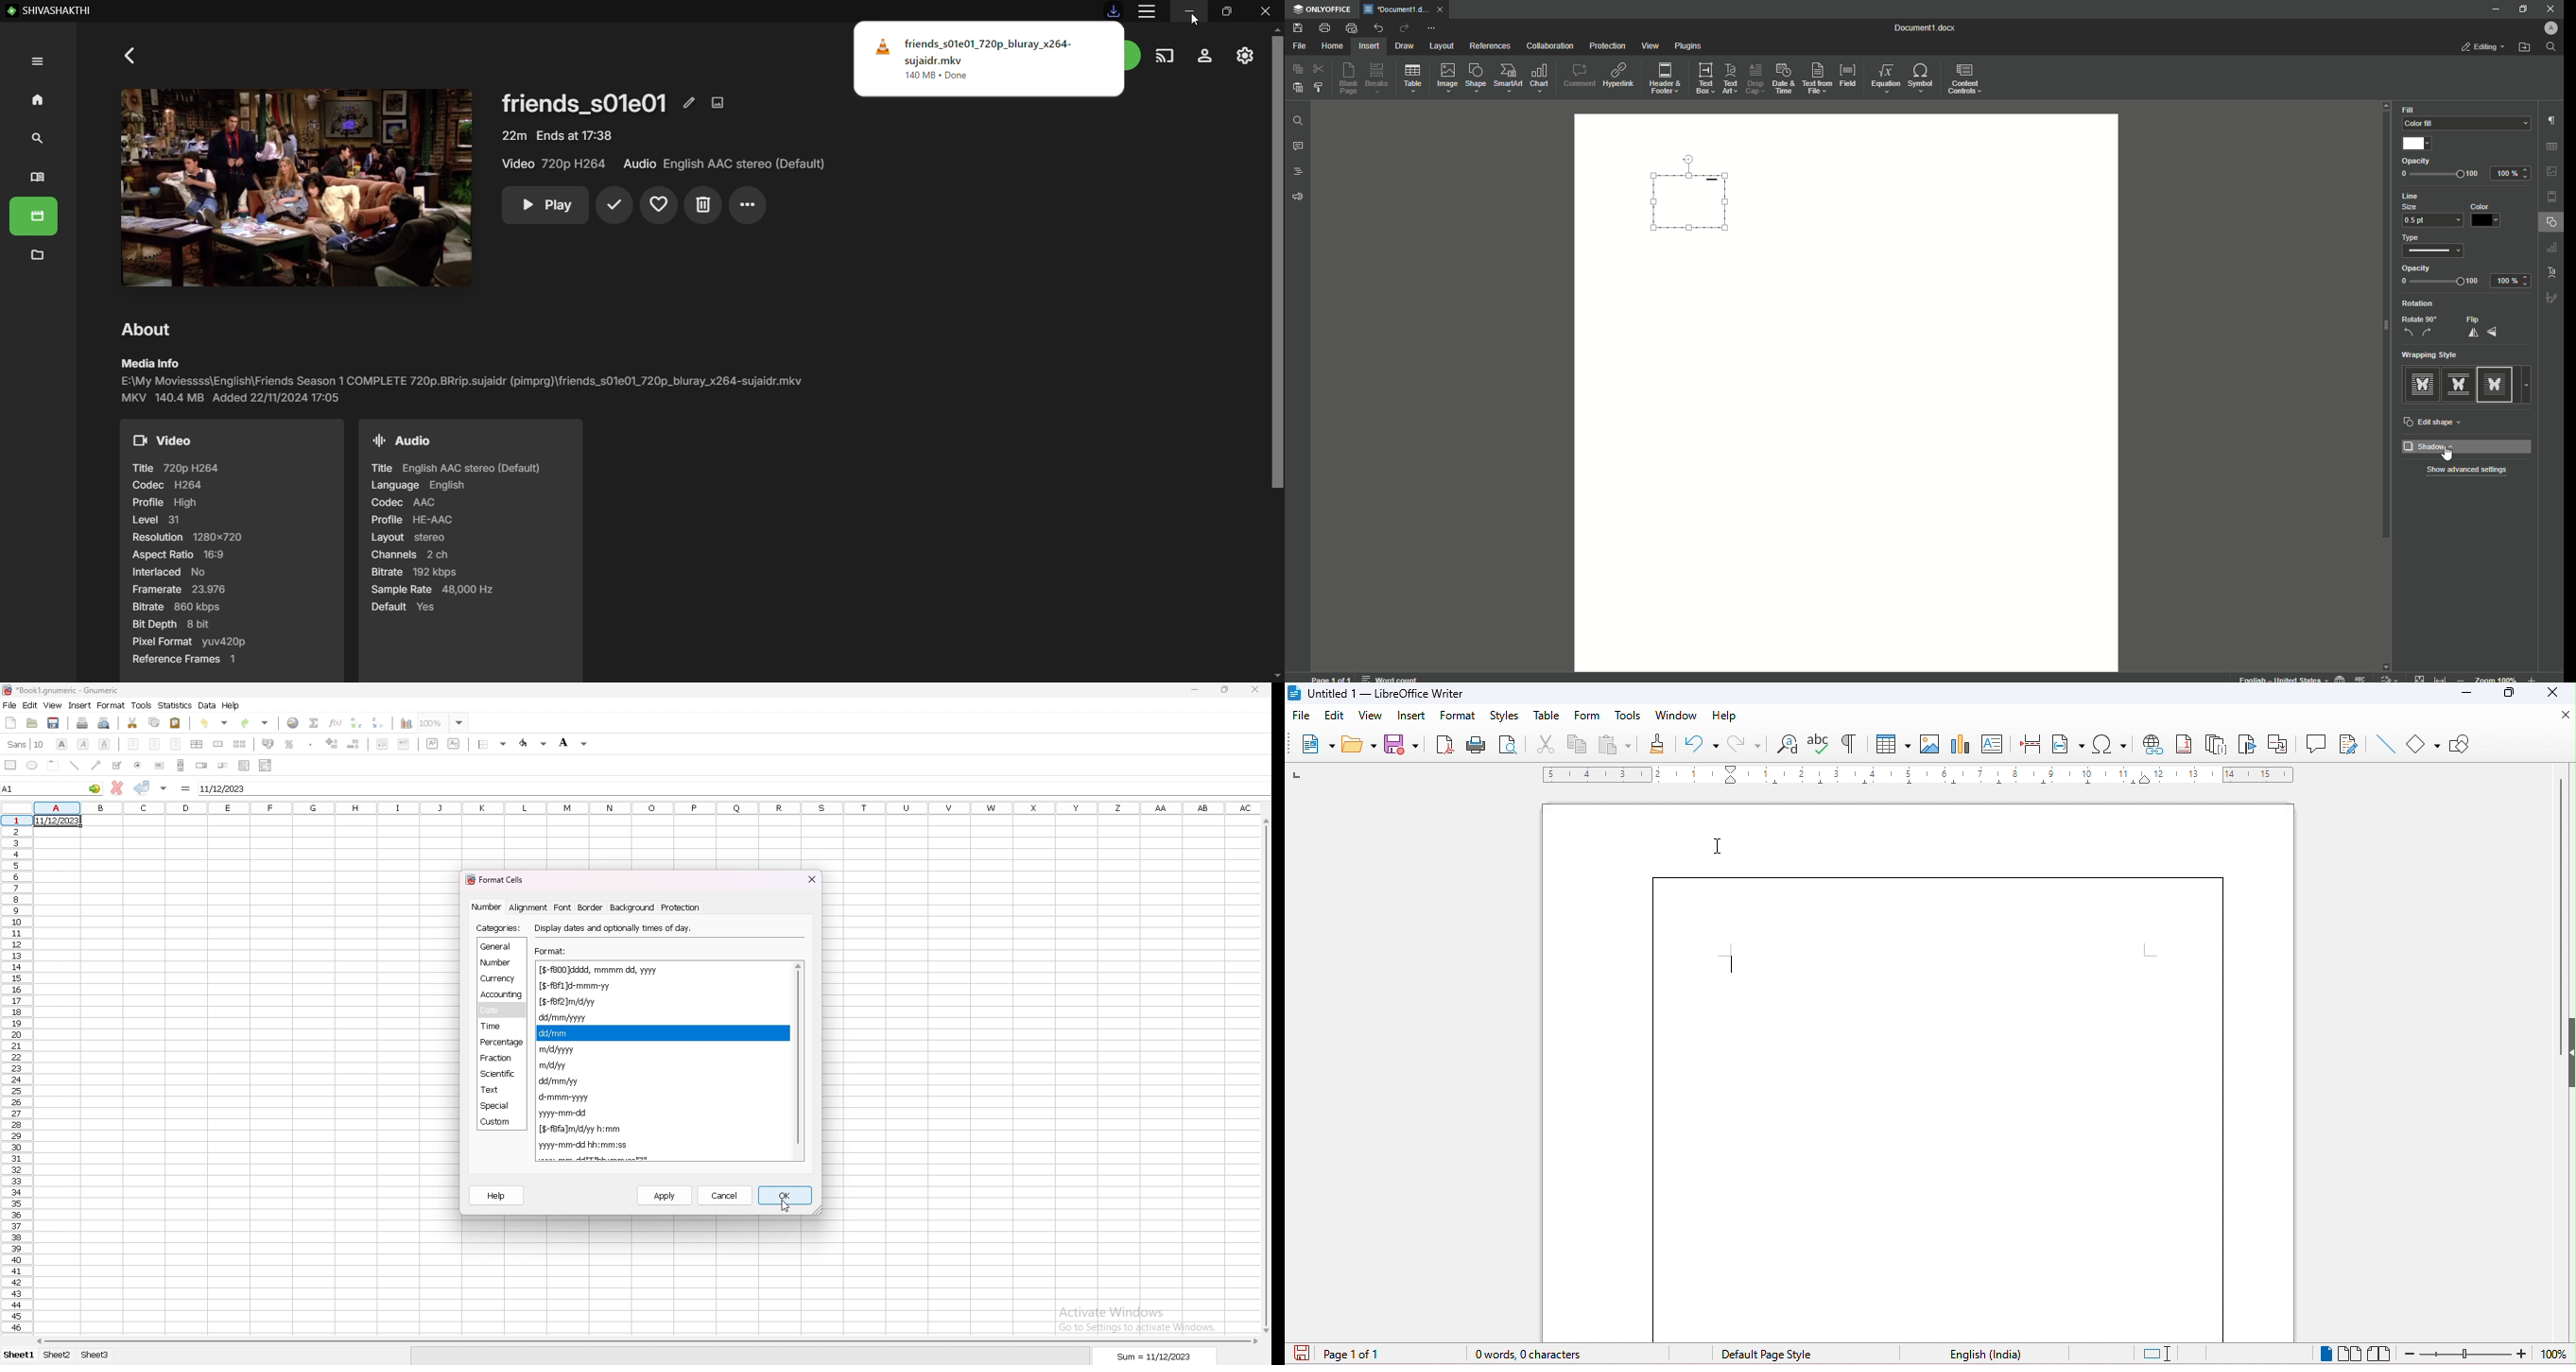  Describe the element at coordinates (500, 1074) in the screenshot. I see `scientific` at that location.